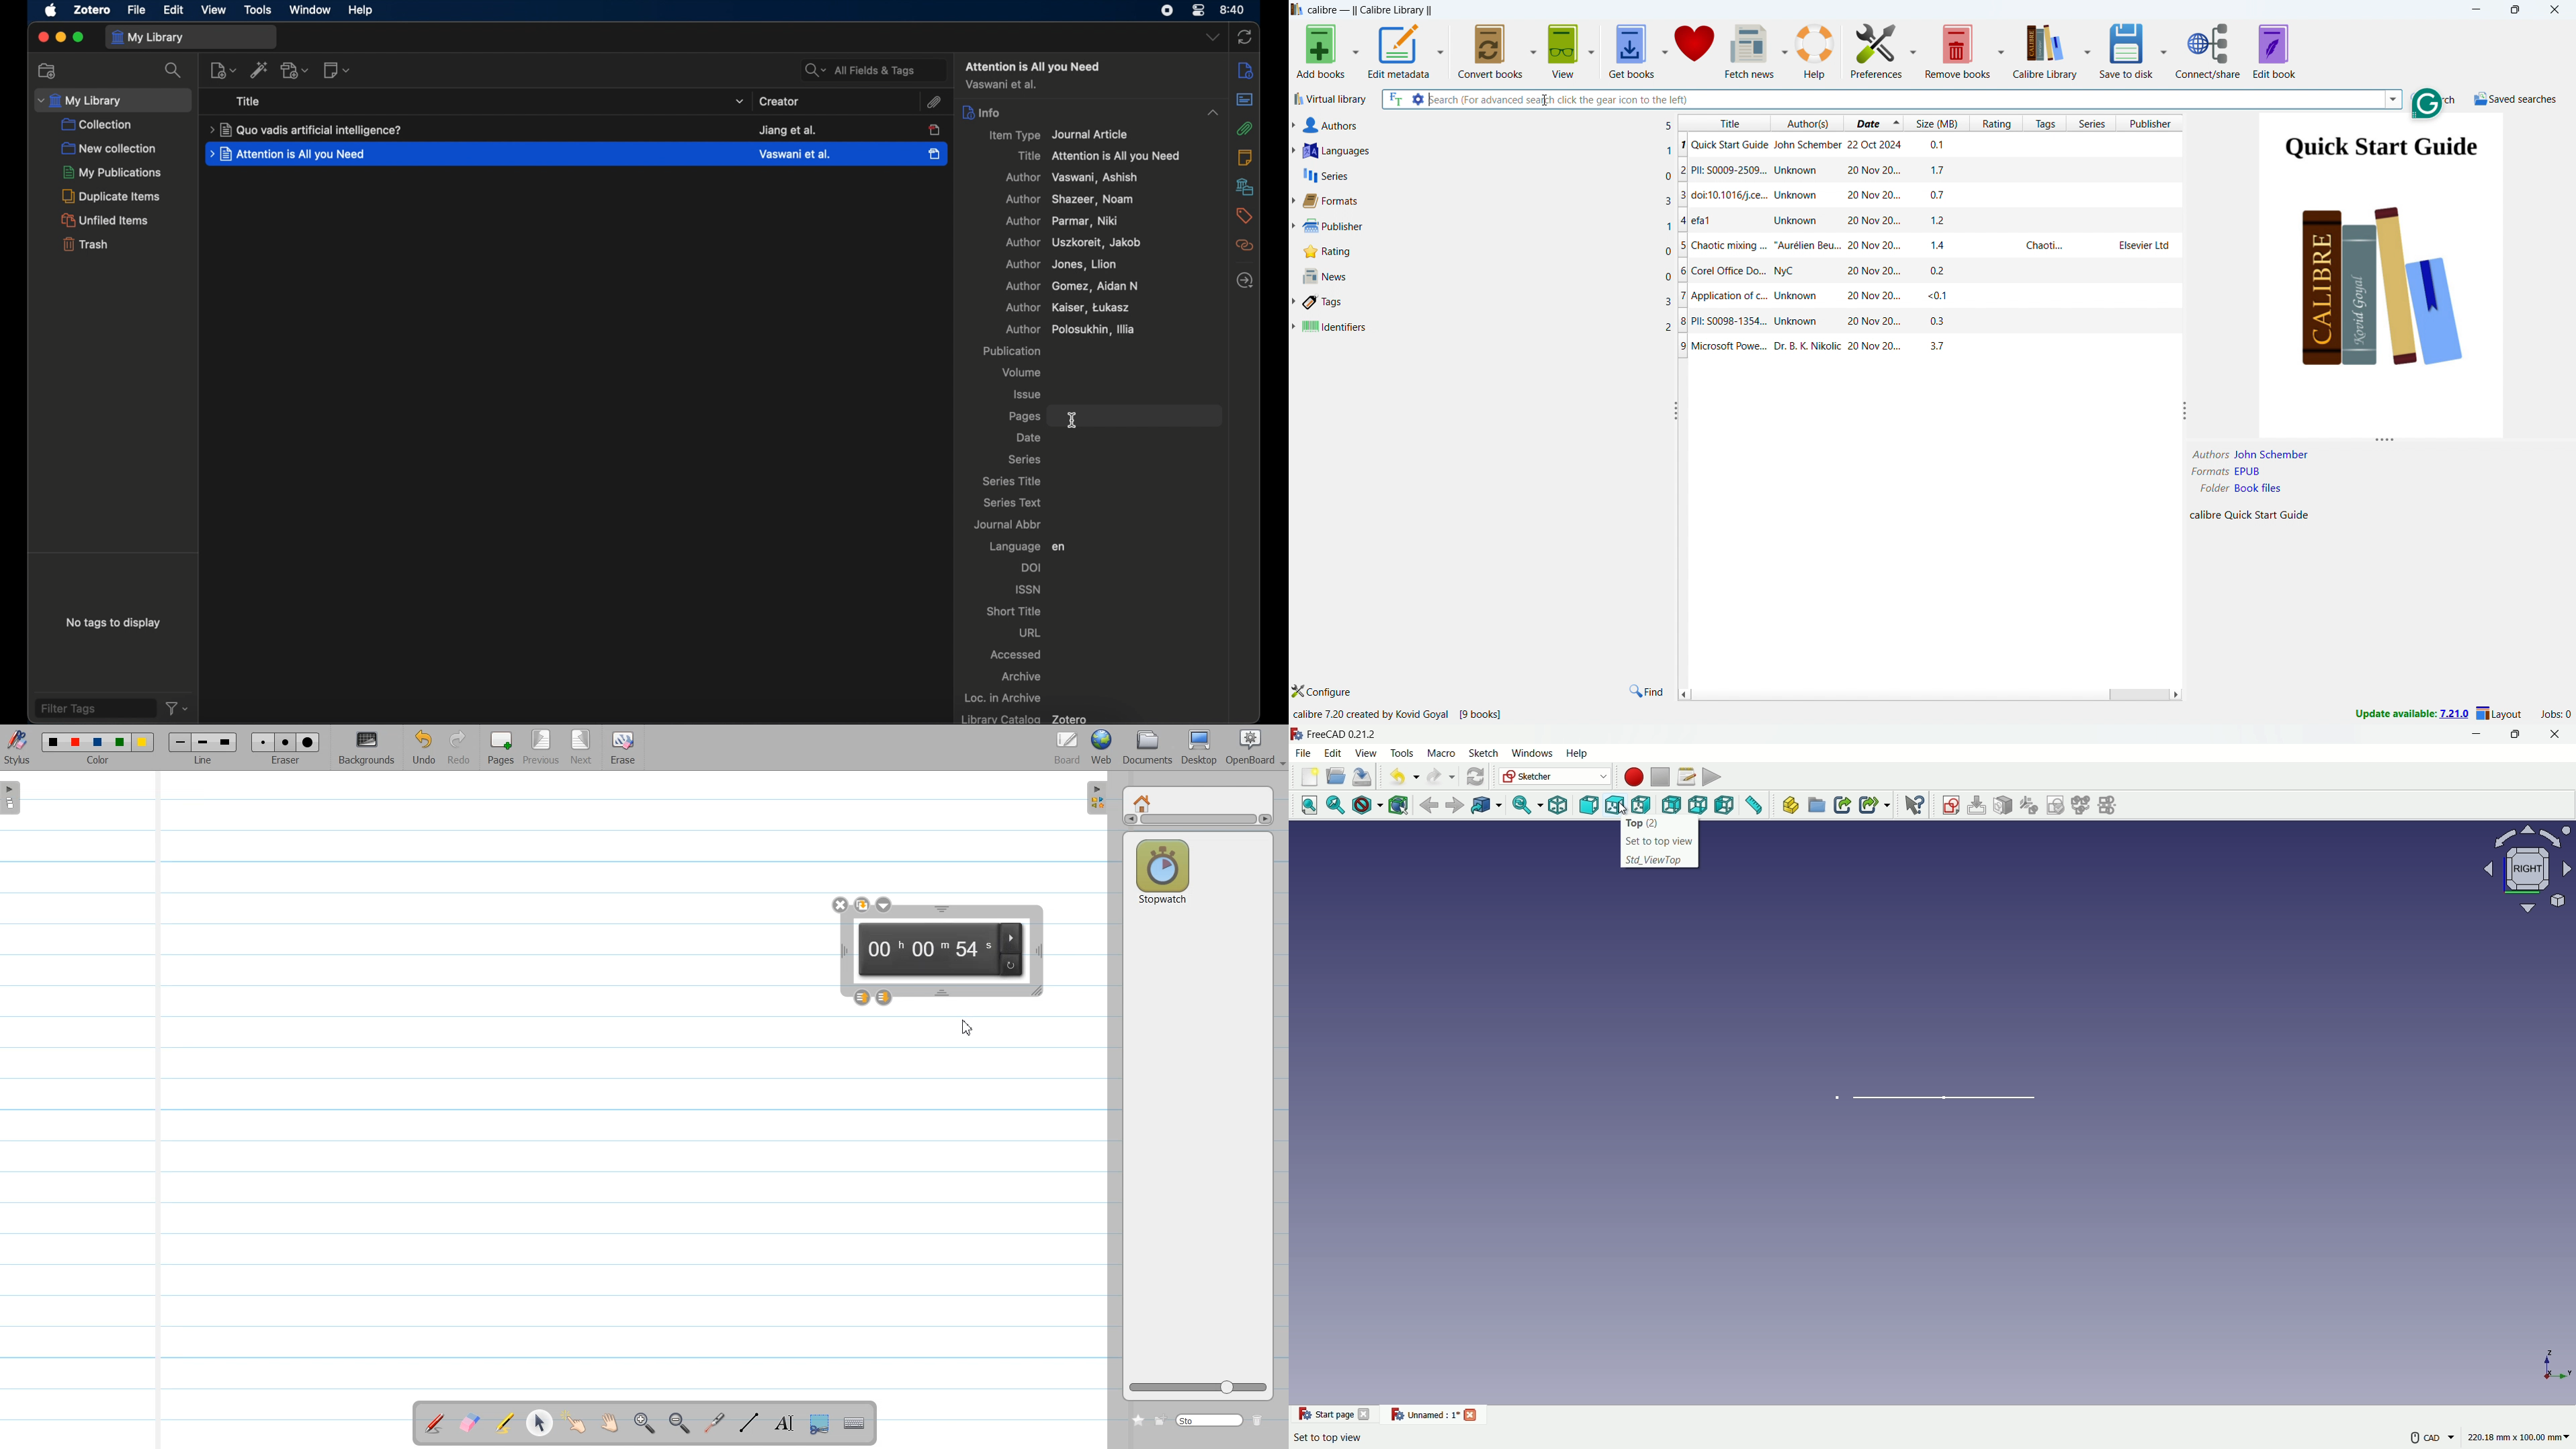 This screenshot has width=2576, height=1456. I want to click on sketch, so click(1954, 1095).